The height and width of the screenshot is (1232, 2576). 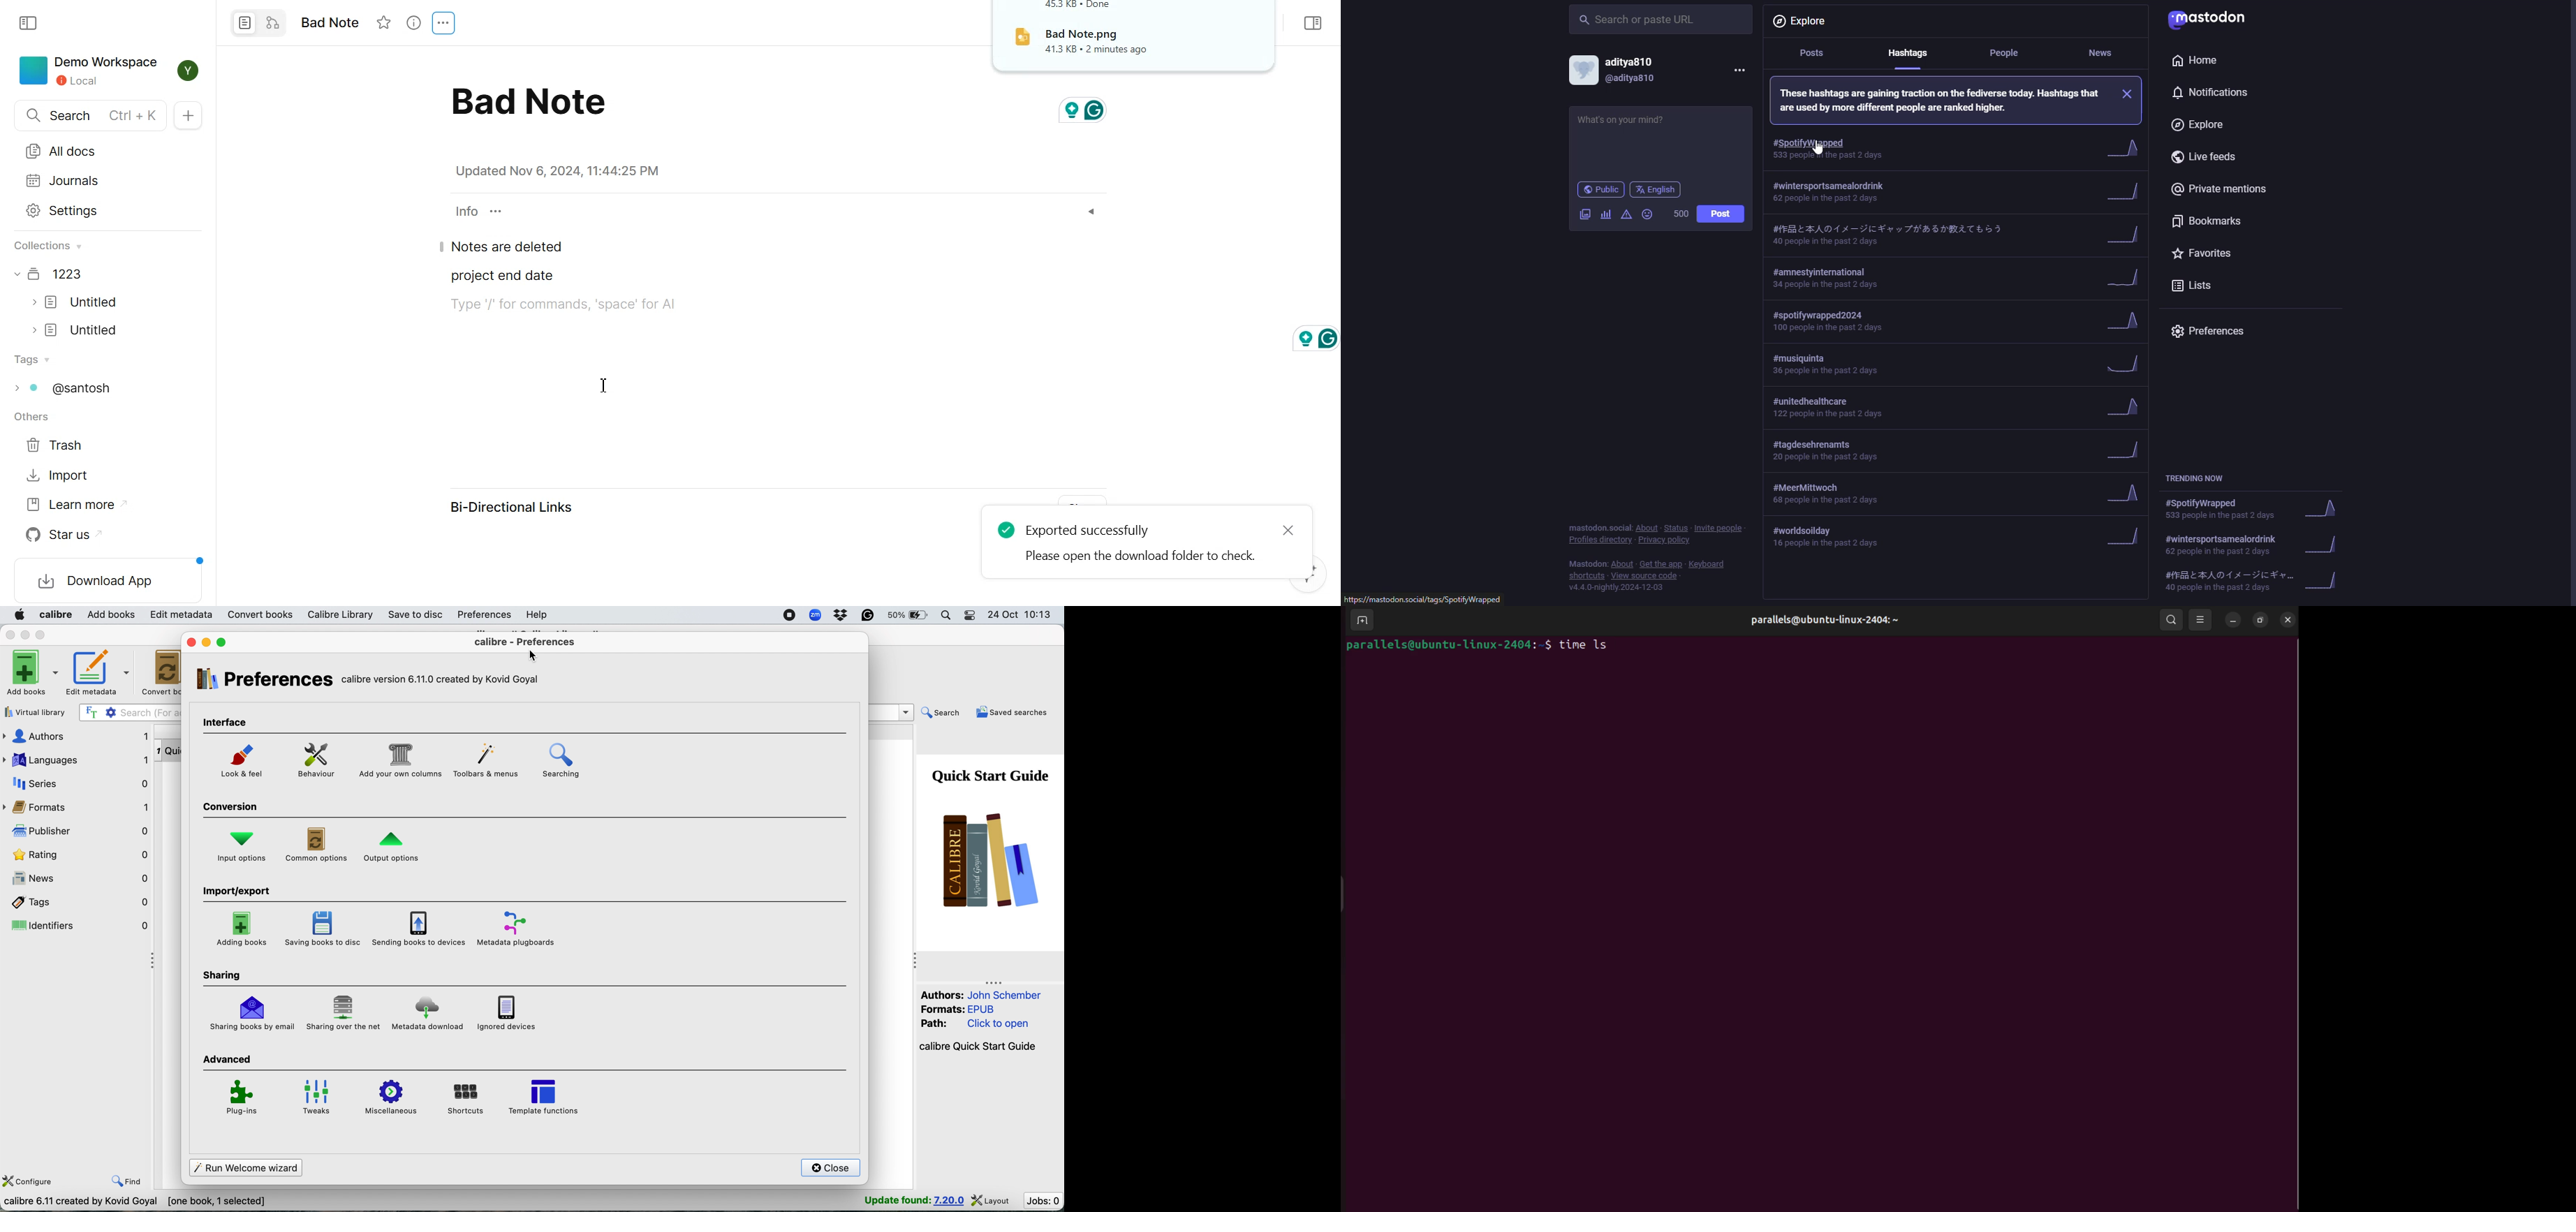 I want to click on trend, so click(x=2121, y=149).